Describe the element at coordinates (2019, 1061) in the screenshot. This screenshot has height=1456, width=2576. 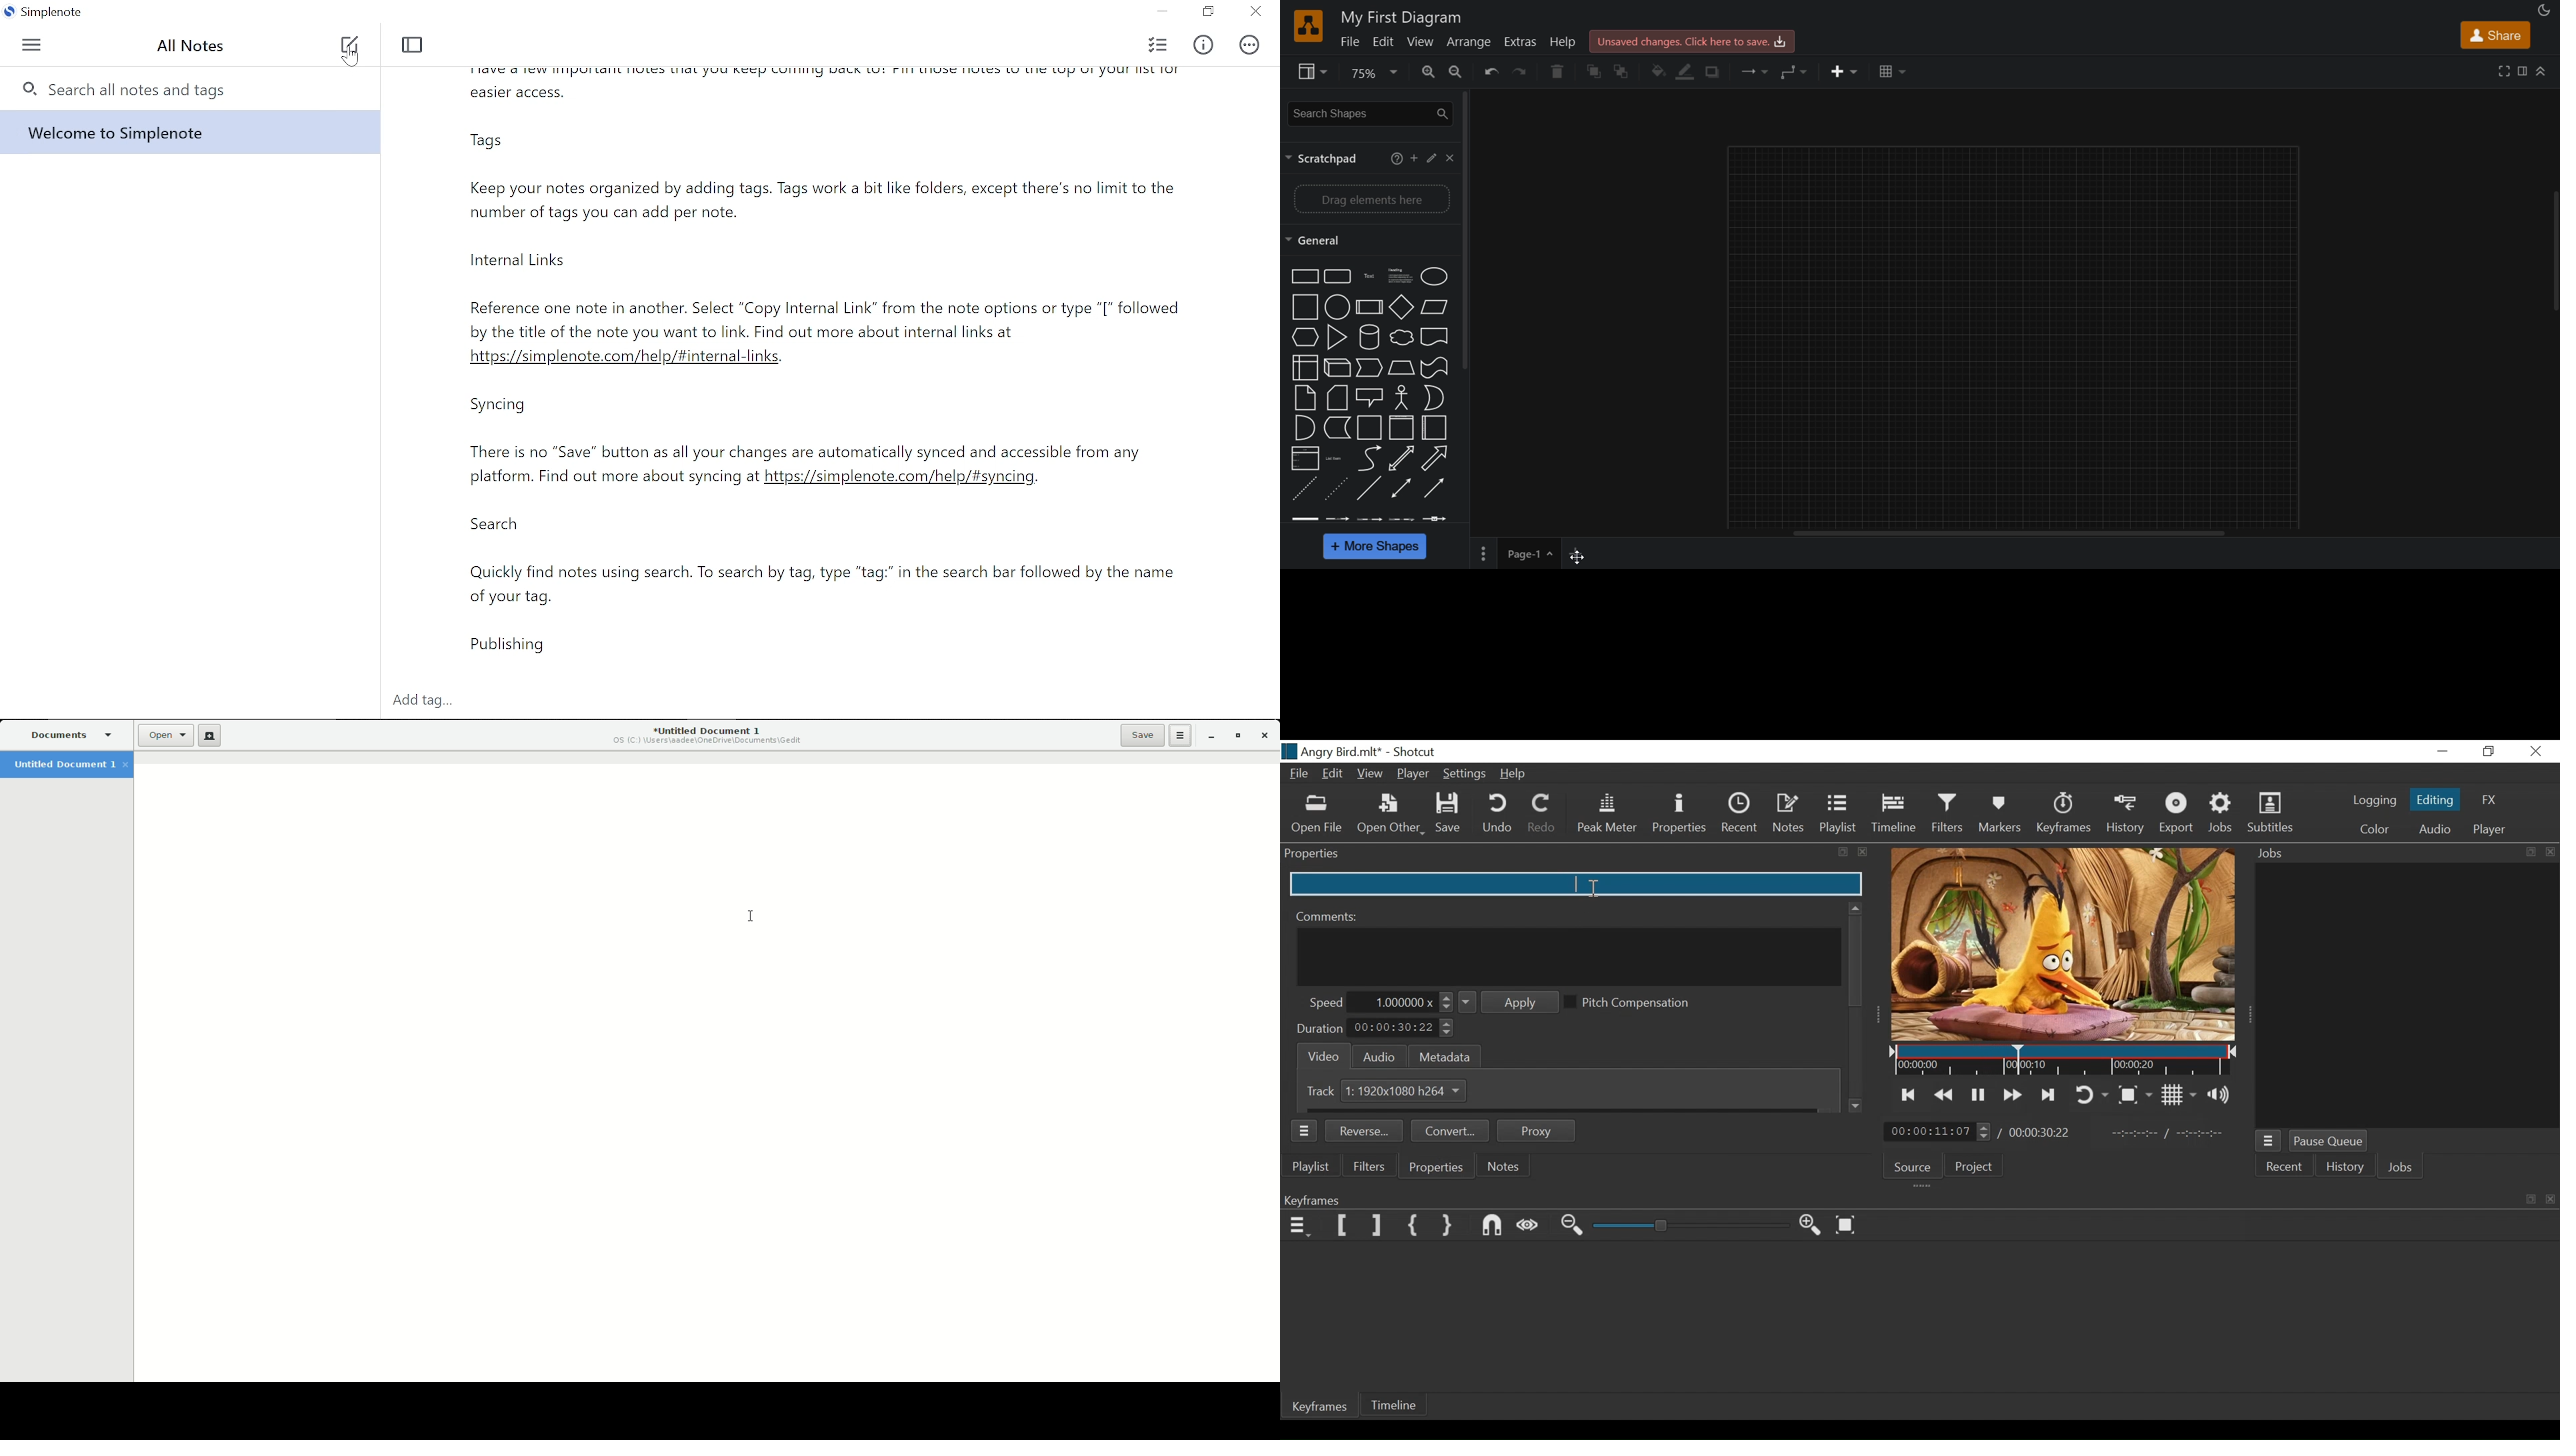
I see `Cursor` at that location.